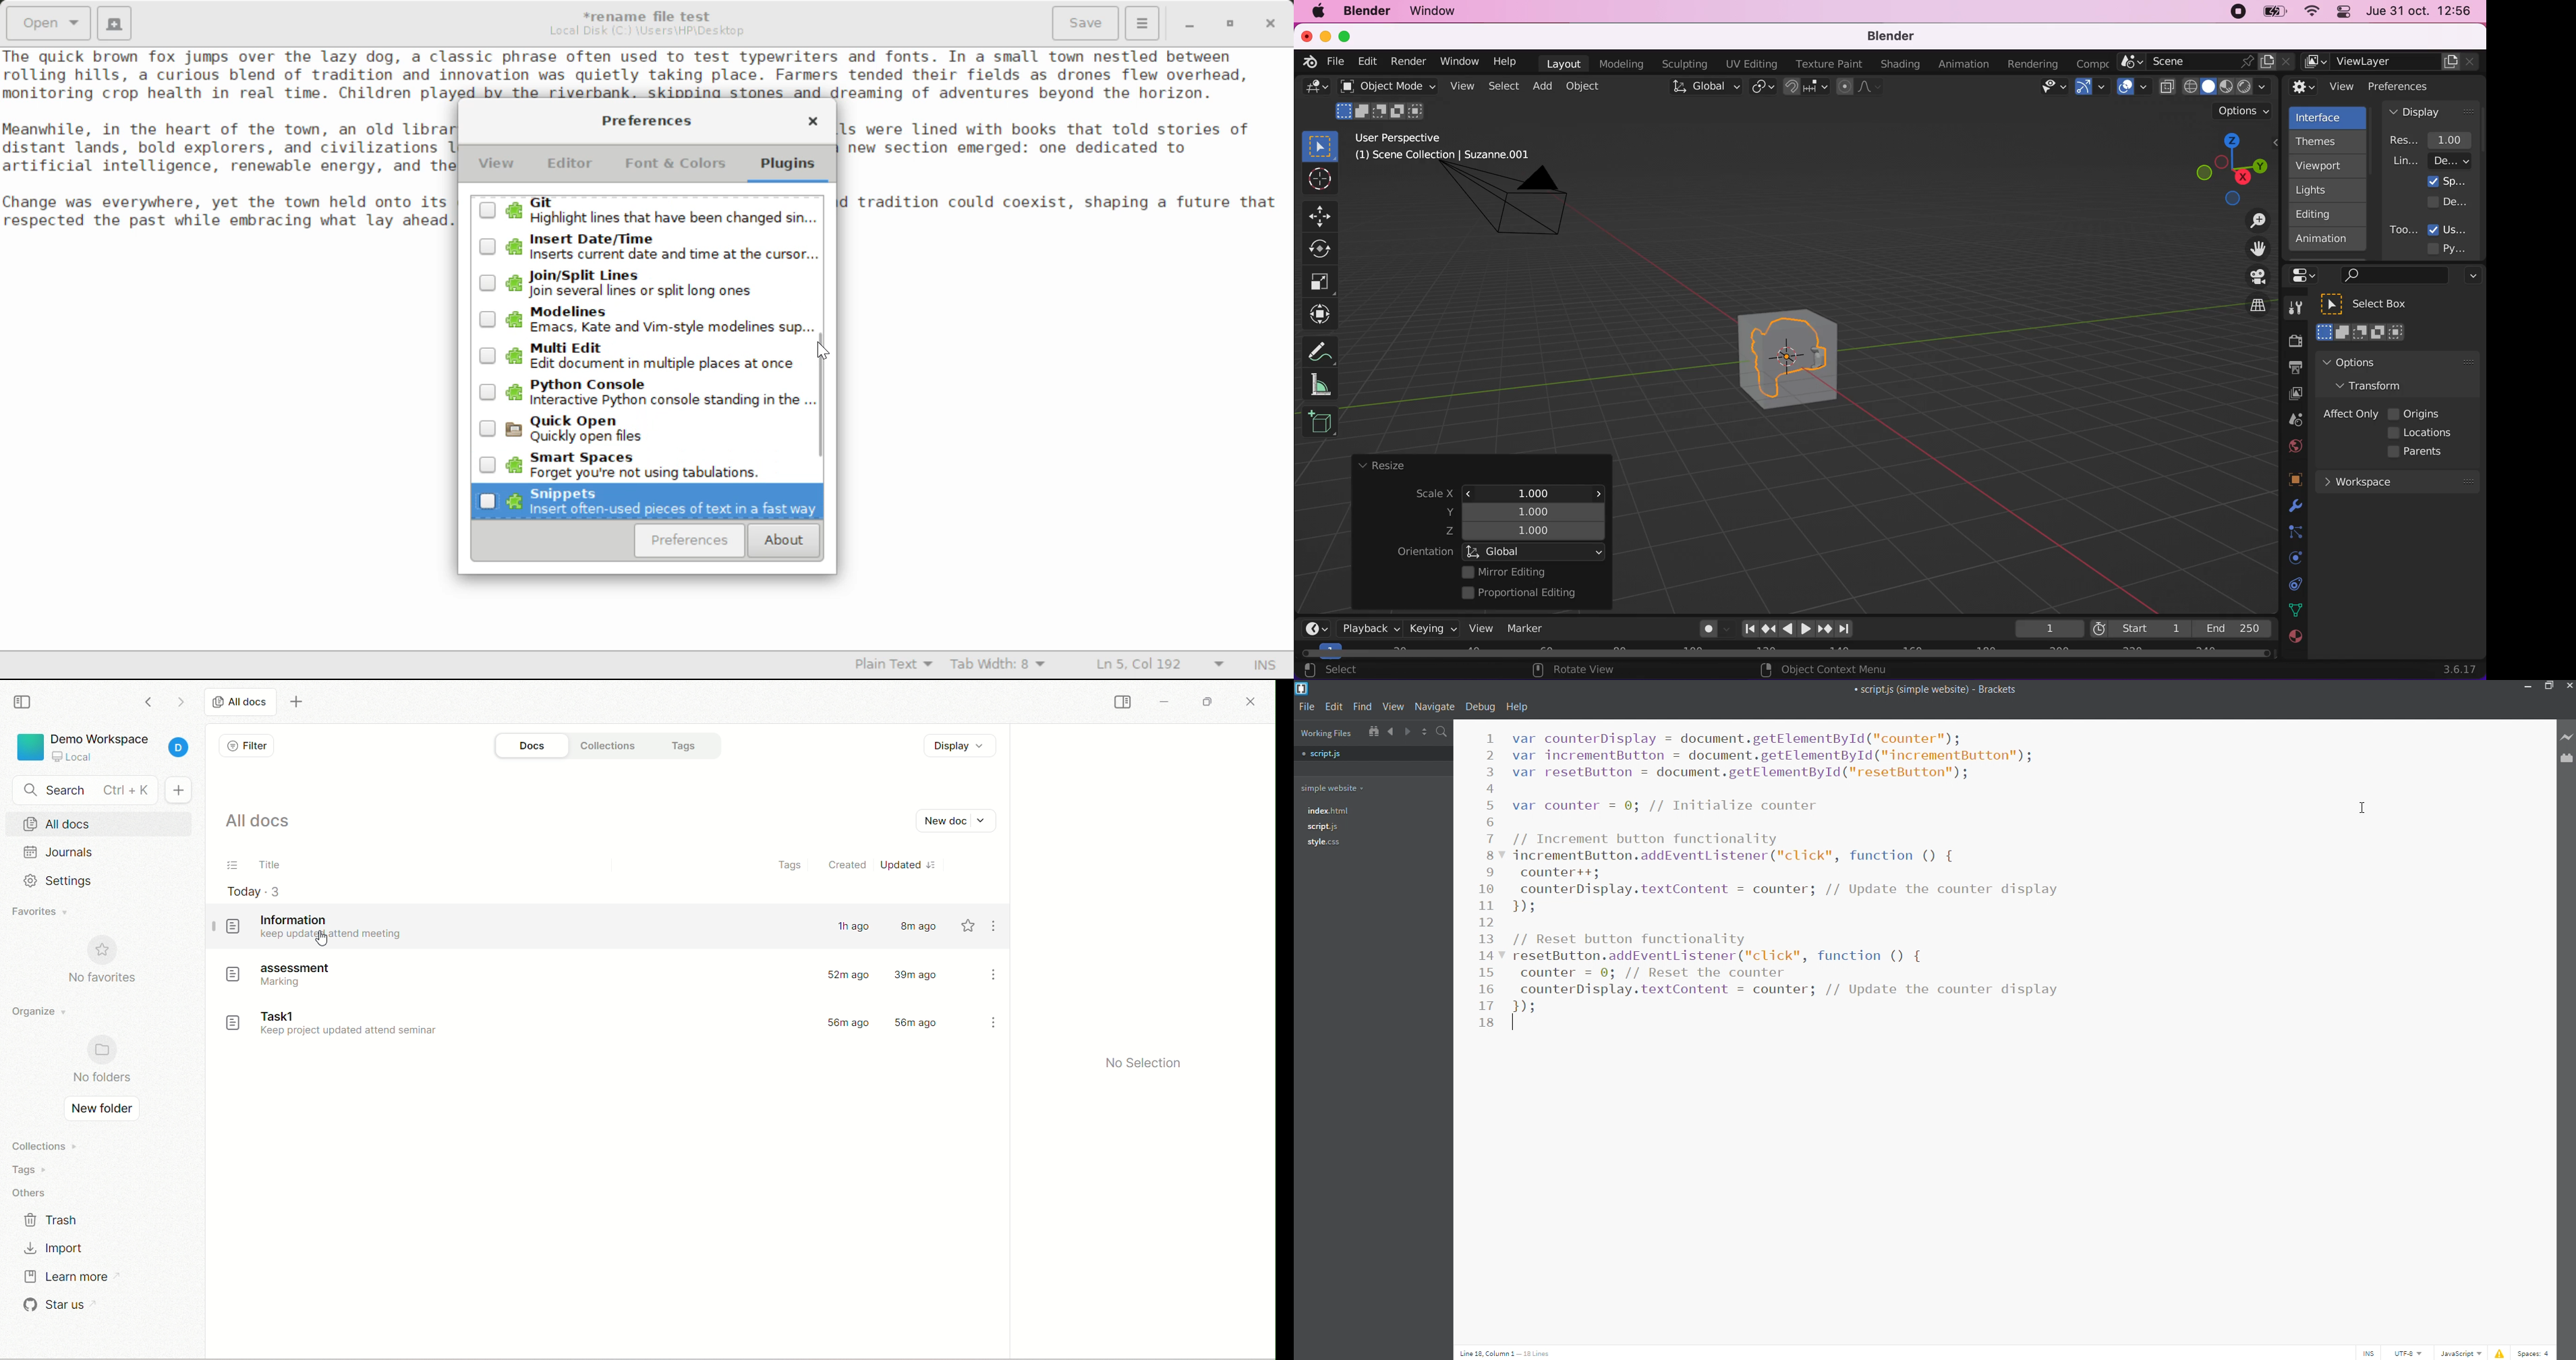 The image size is (2576, 1372). I want to click on Input Mode, so click(1265, 667).